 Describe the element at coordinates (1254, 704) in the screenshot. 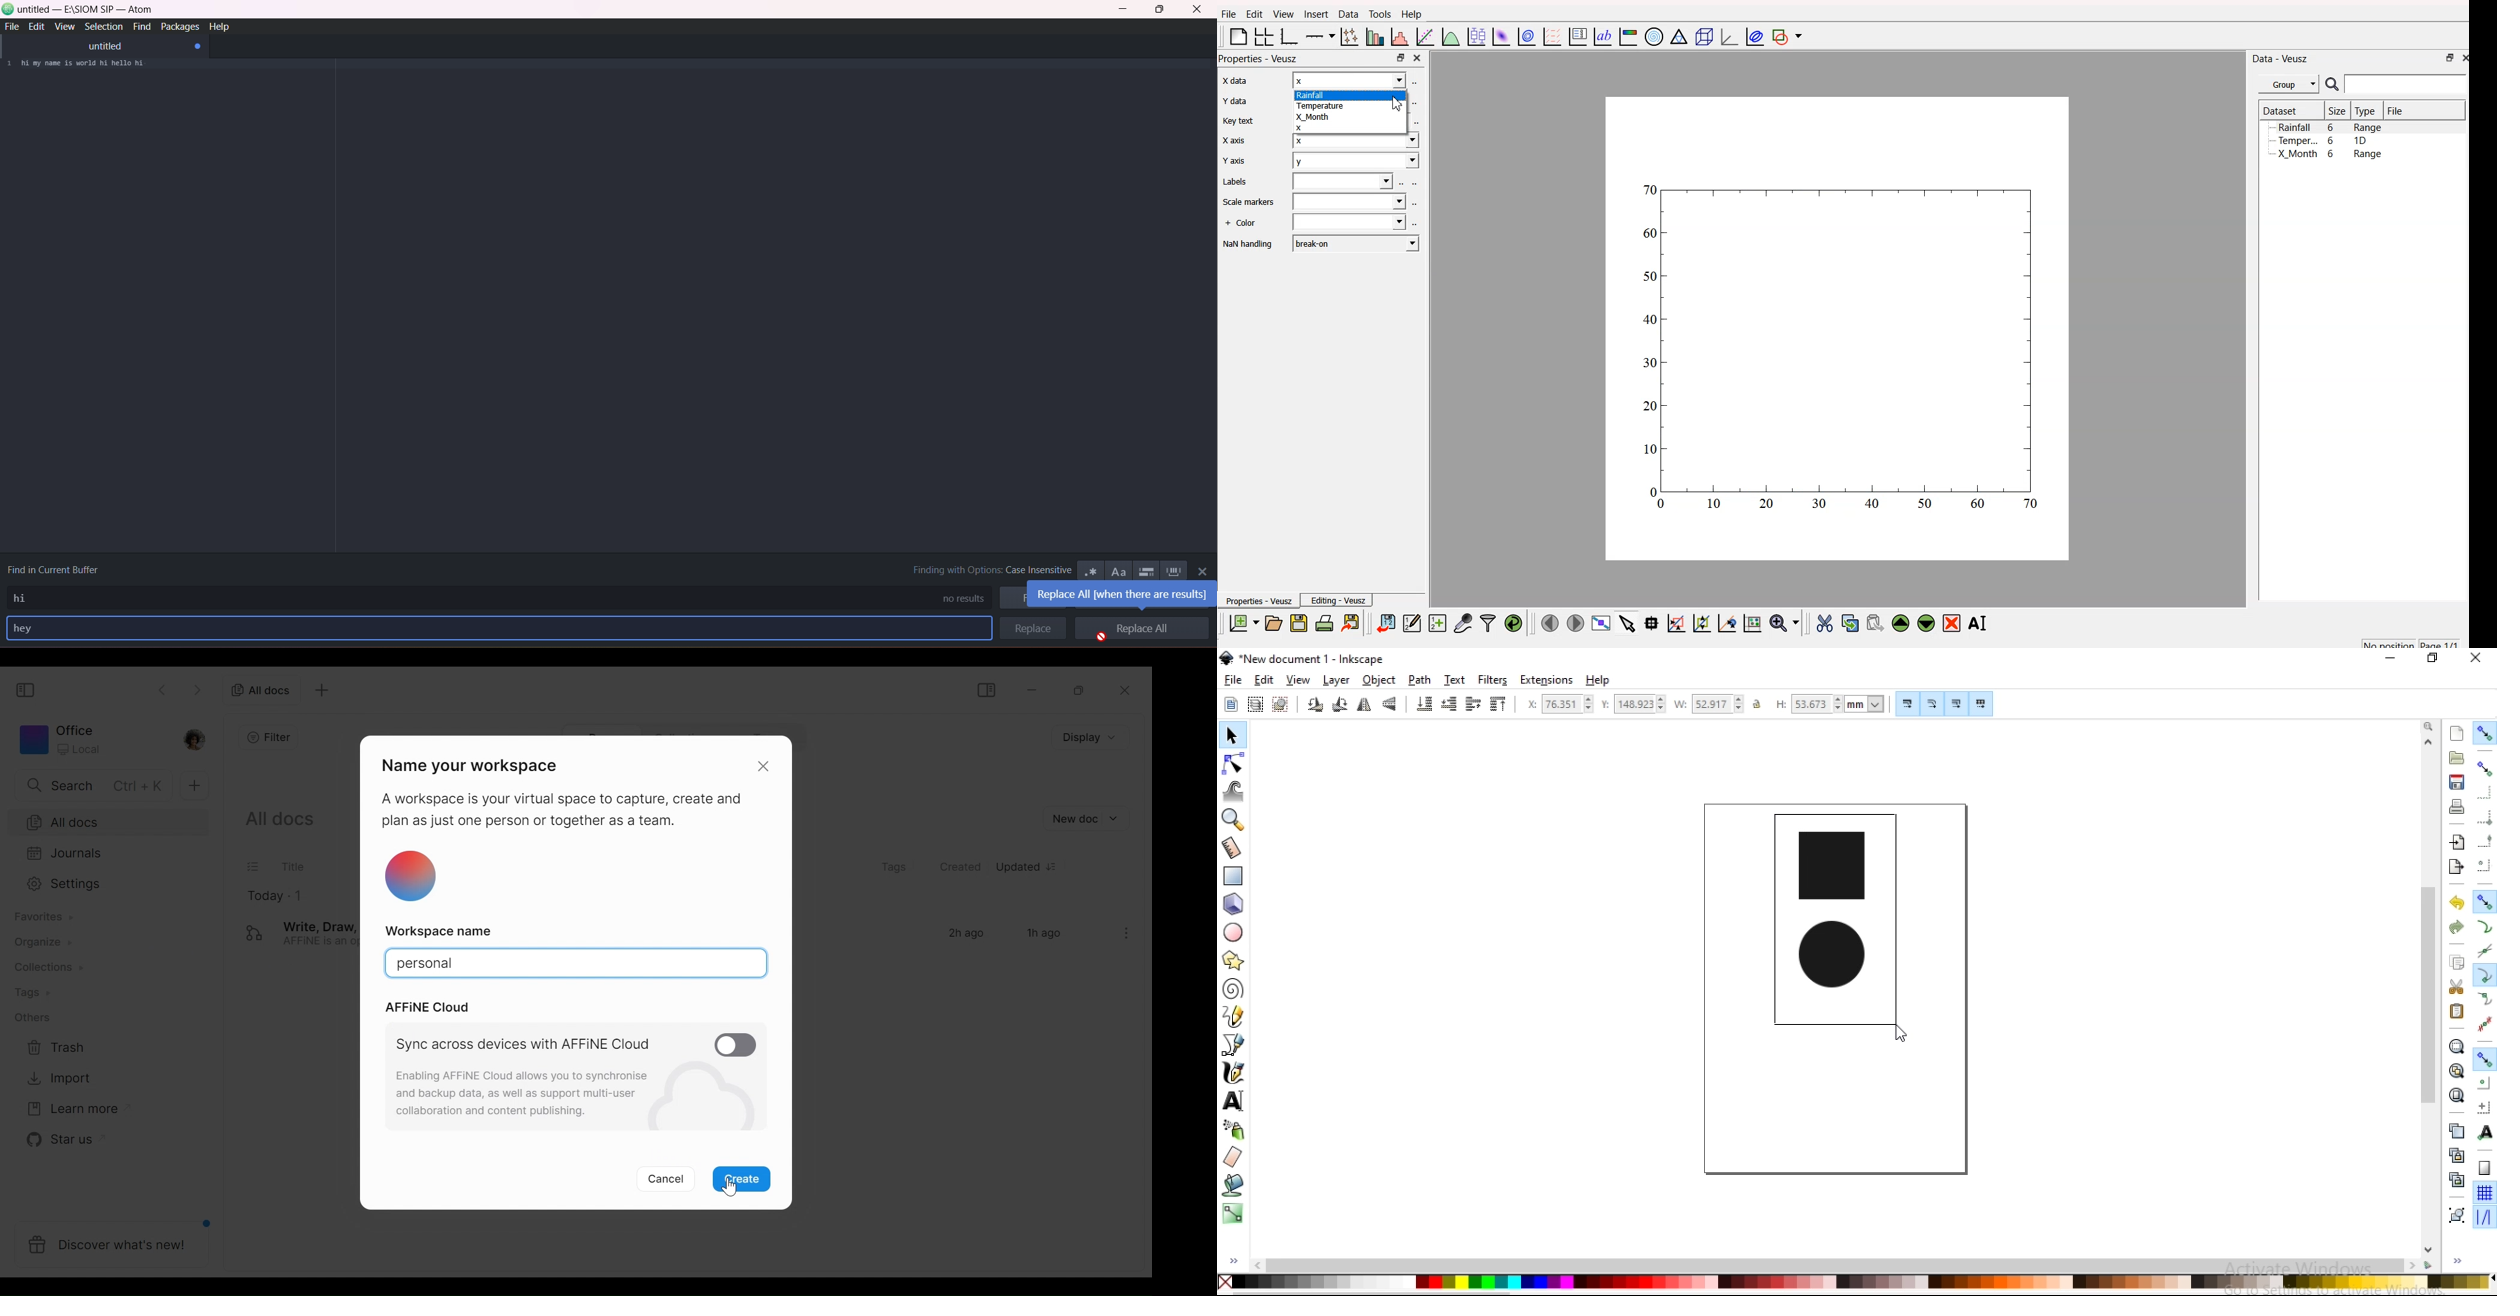

I see `select all objects in all visible and unlocked layers` at that location.